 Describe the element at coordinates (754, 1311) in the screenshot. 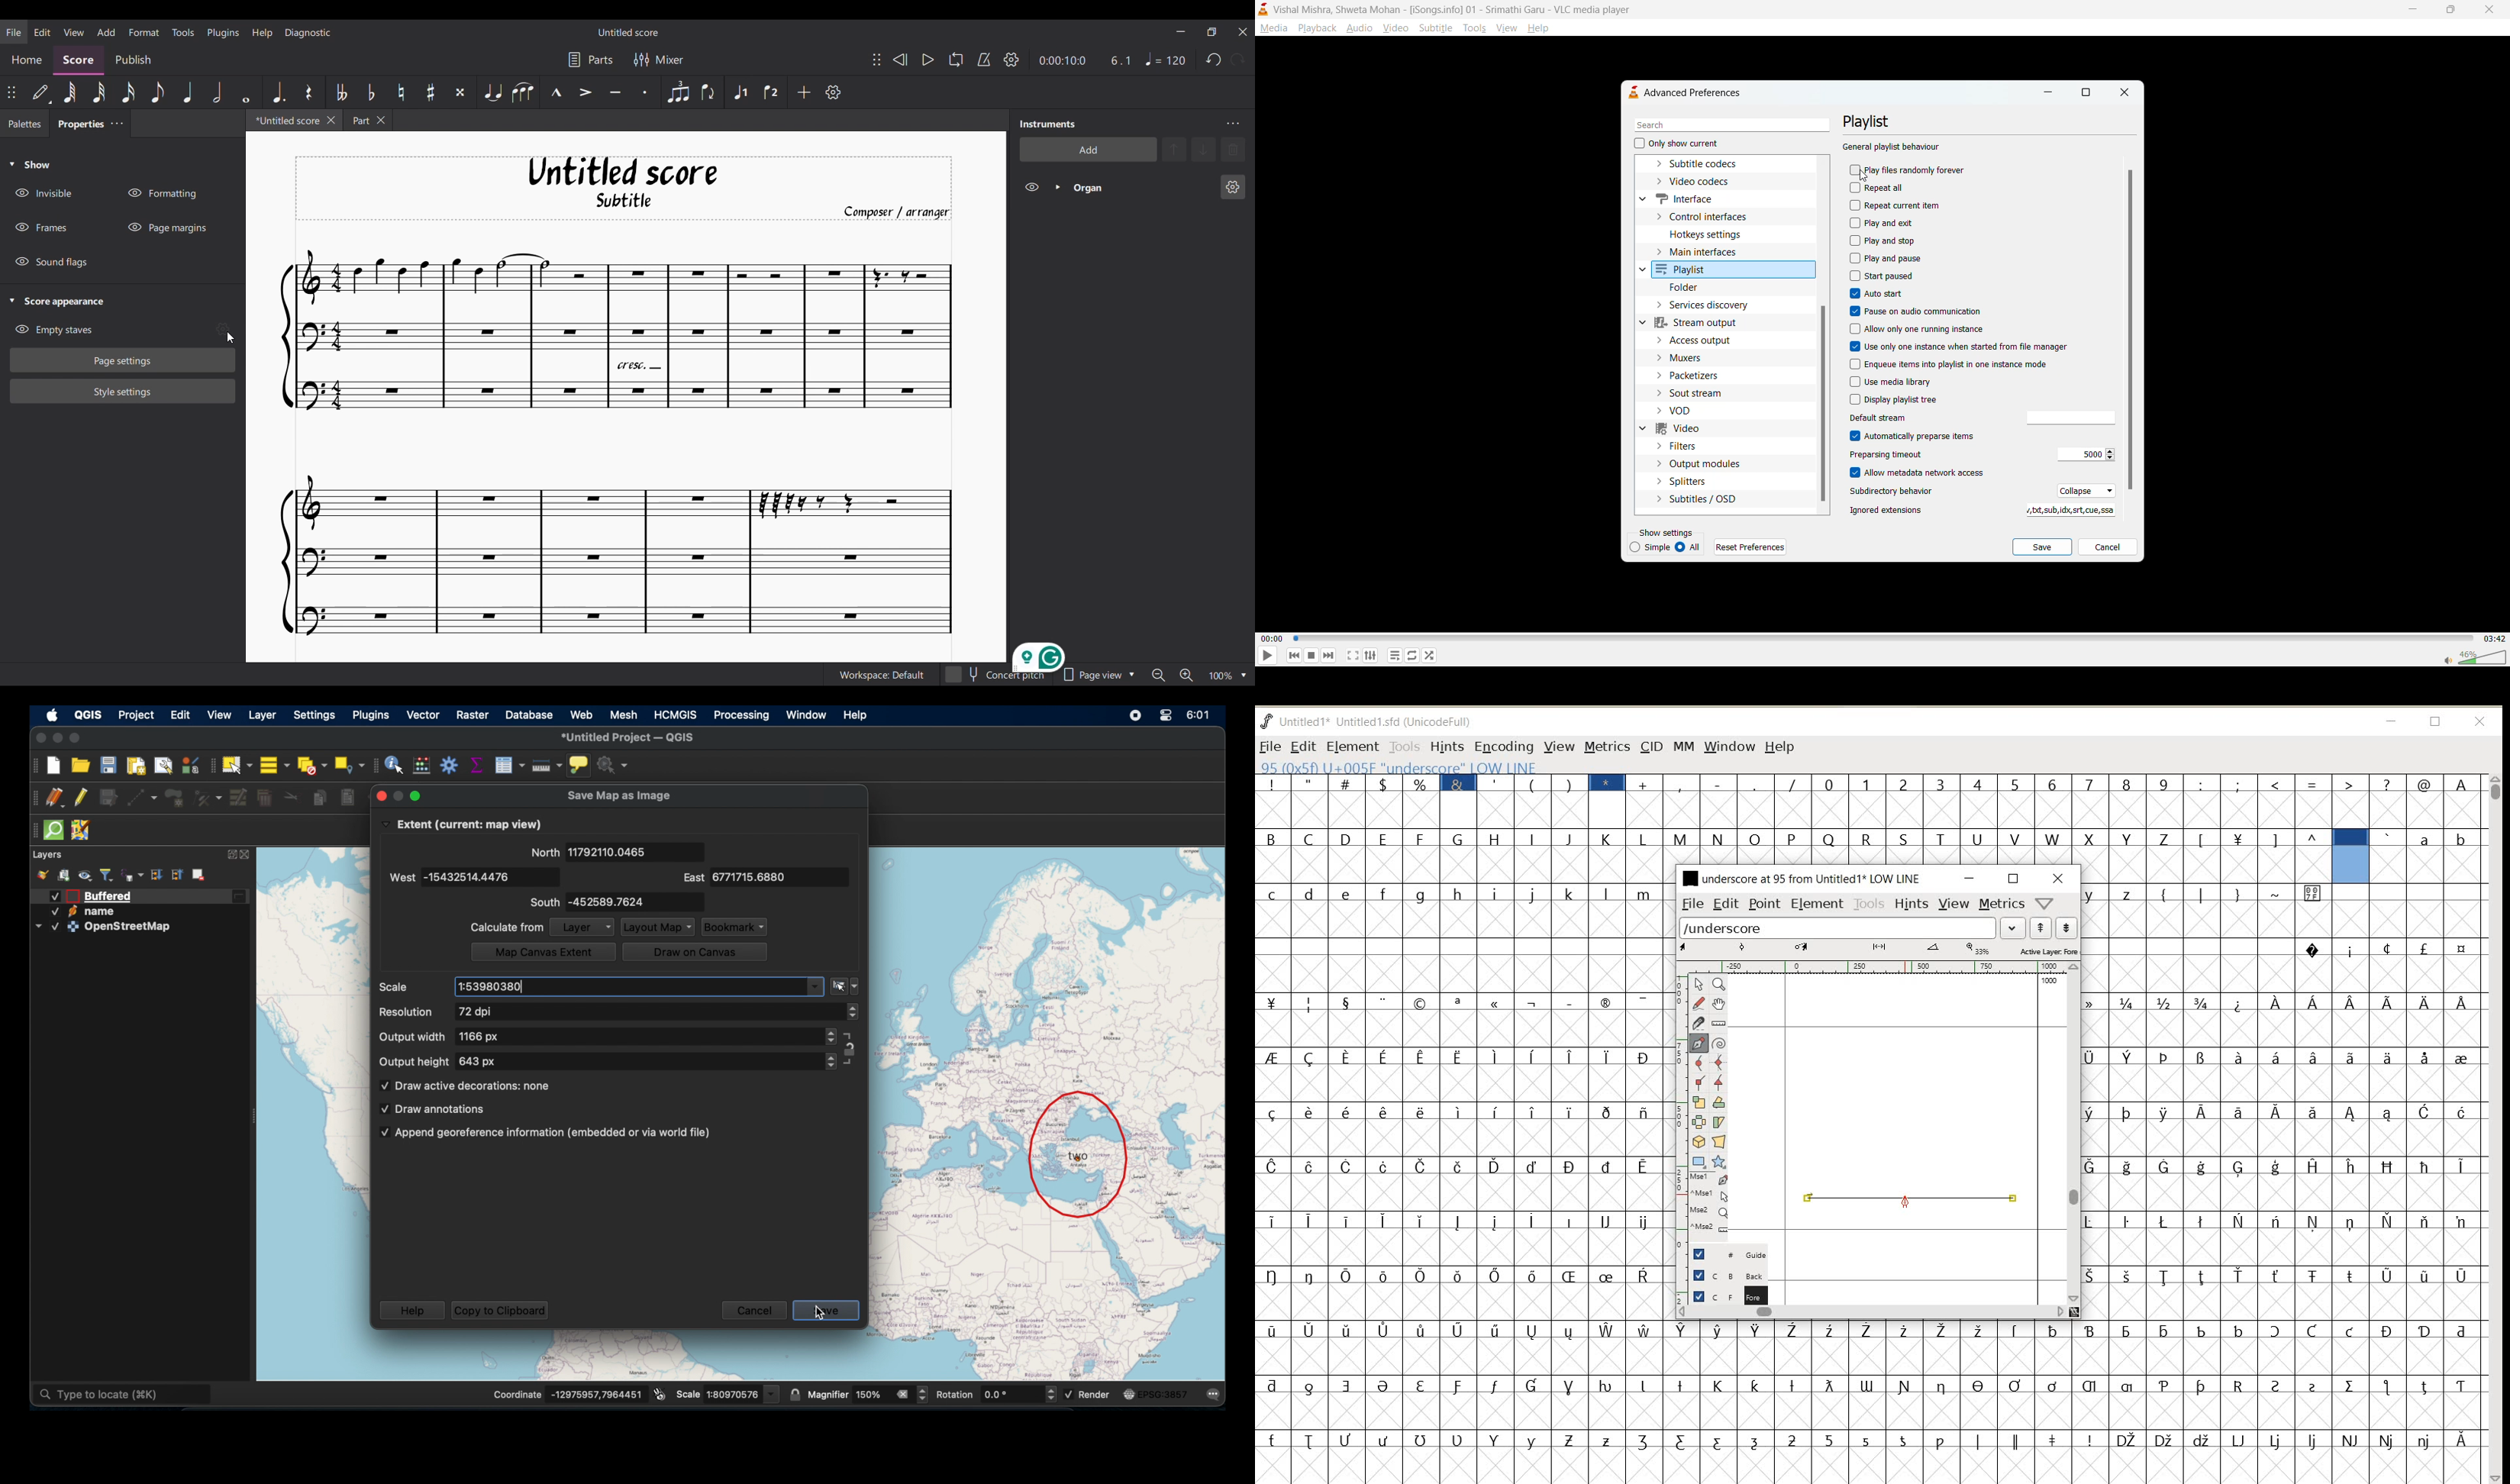

I see `cancel` at that location.